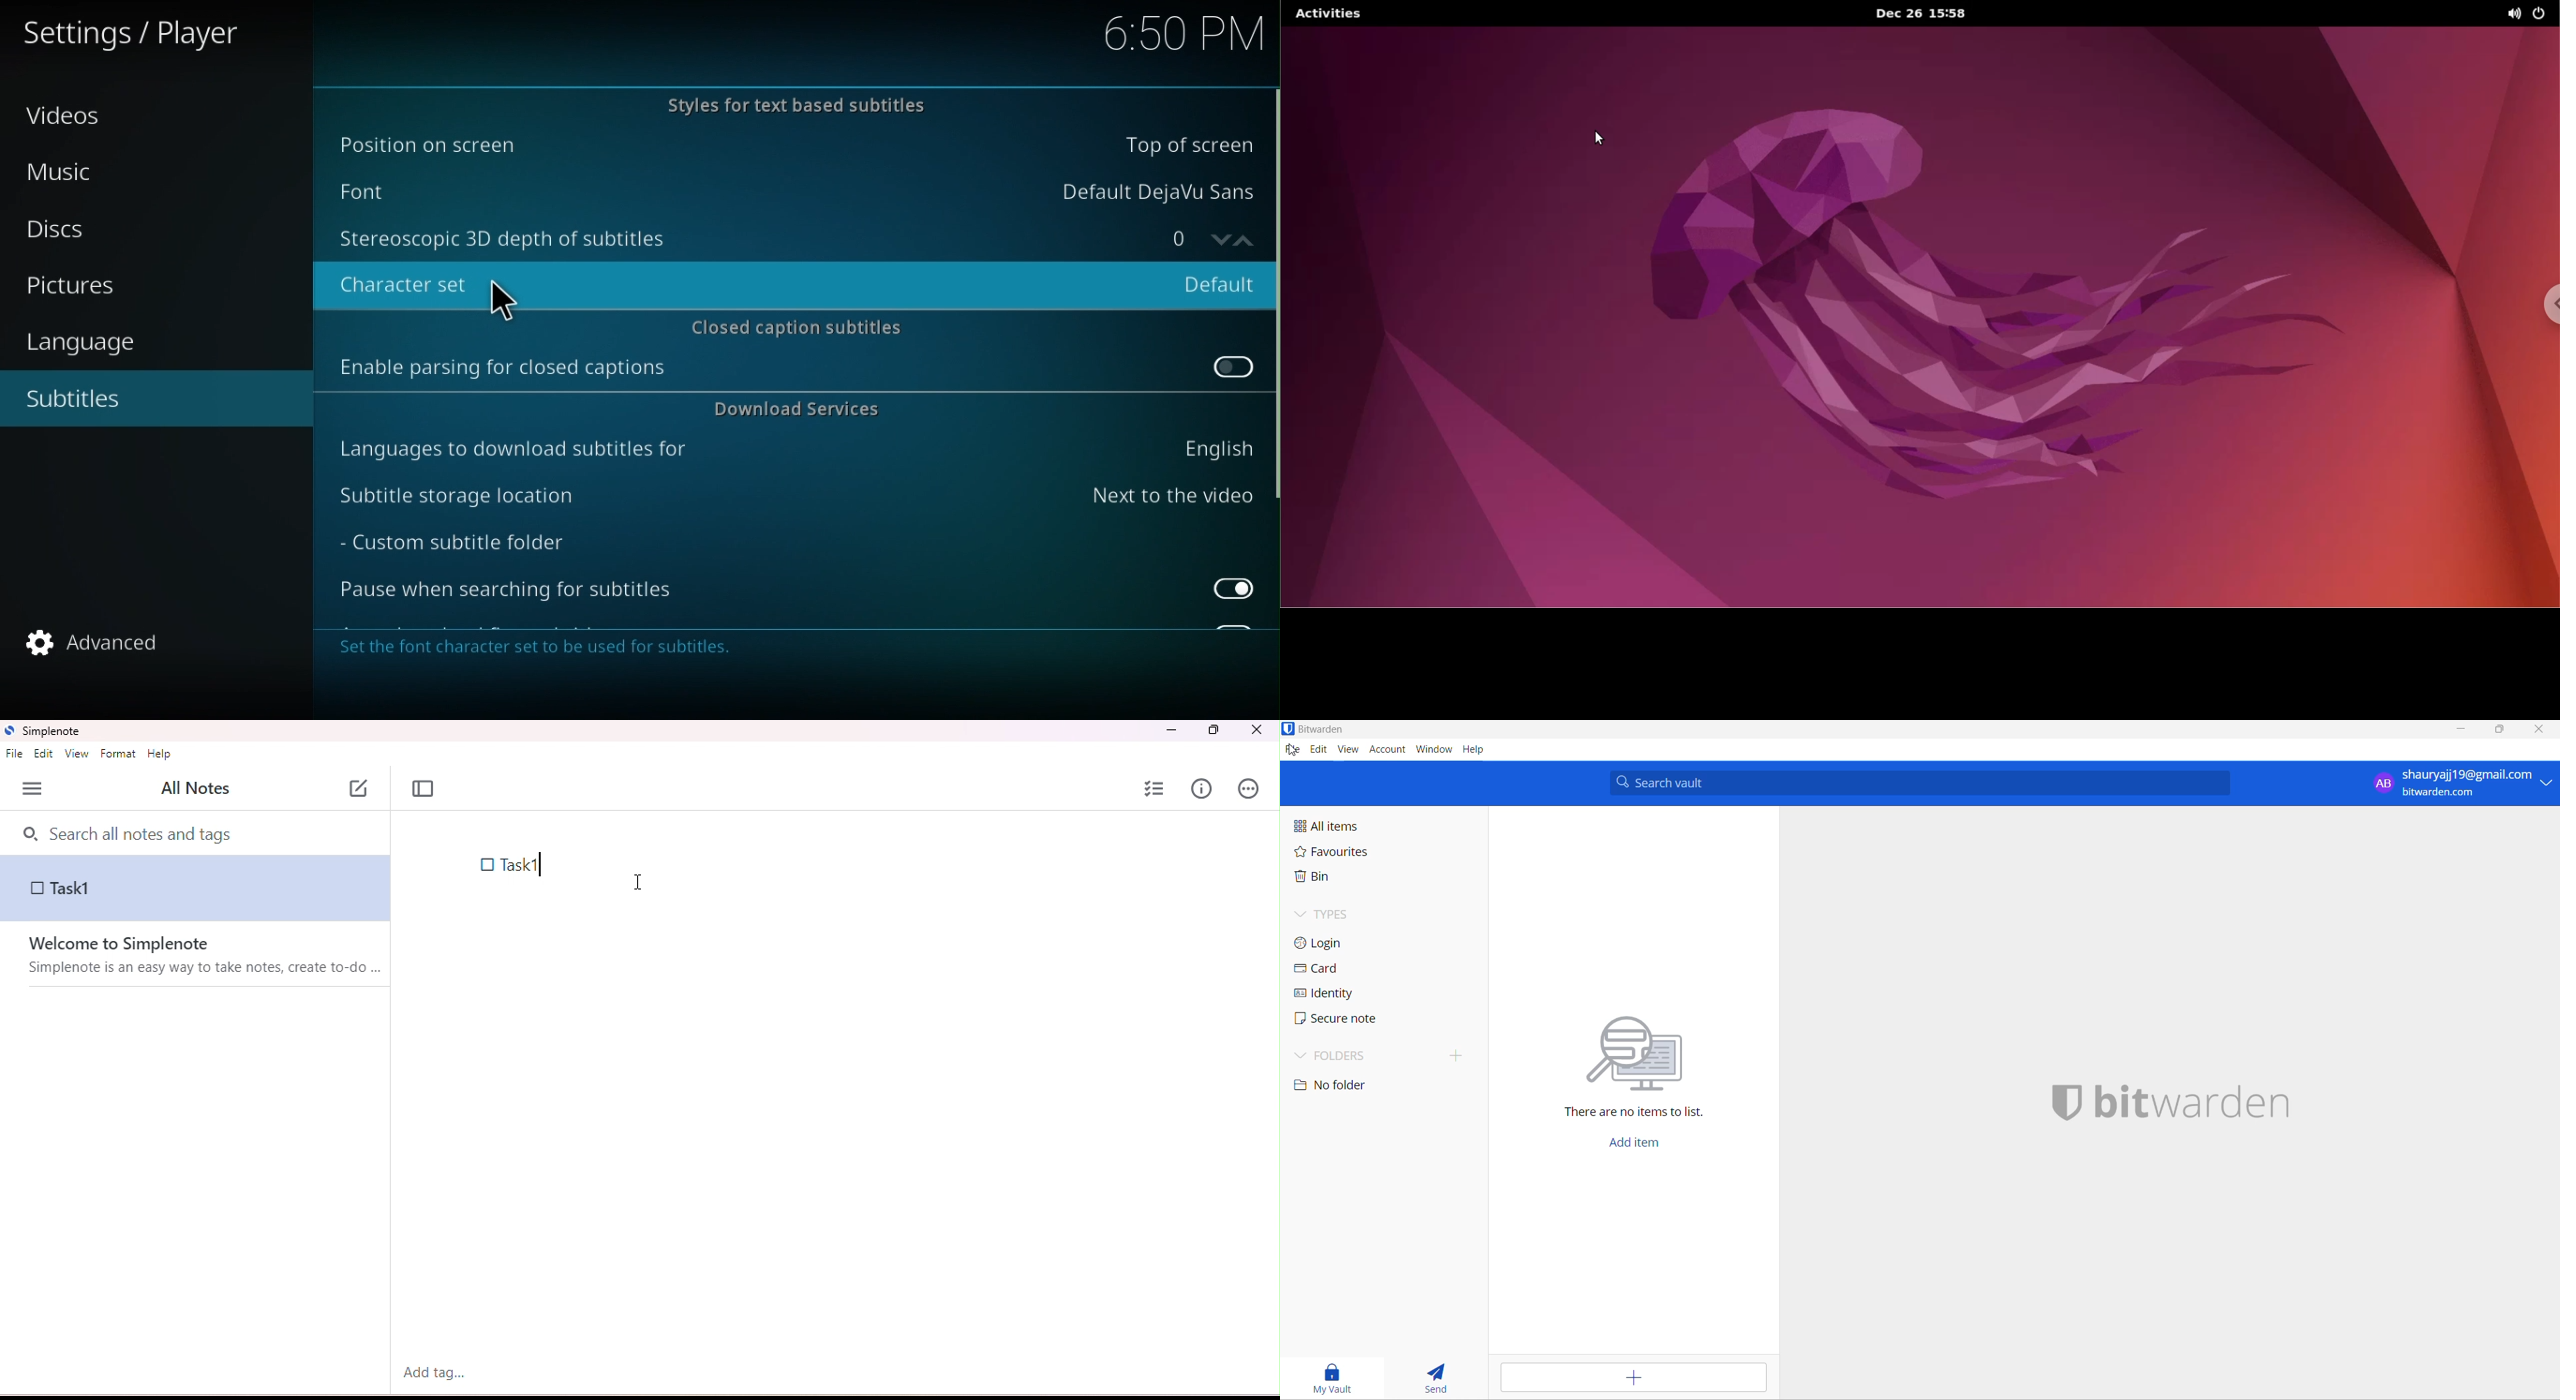 The height and width of the screenshot is (1400, 2576). What do you see at coordinates (789, 279) in the screenshot?
I see `Character set` at bounding box center [789, 279].